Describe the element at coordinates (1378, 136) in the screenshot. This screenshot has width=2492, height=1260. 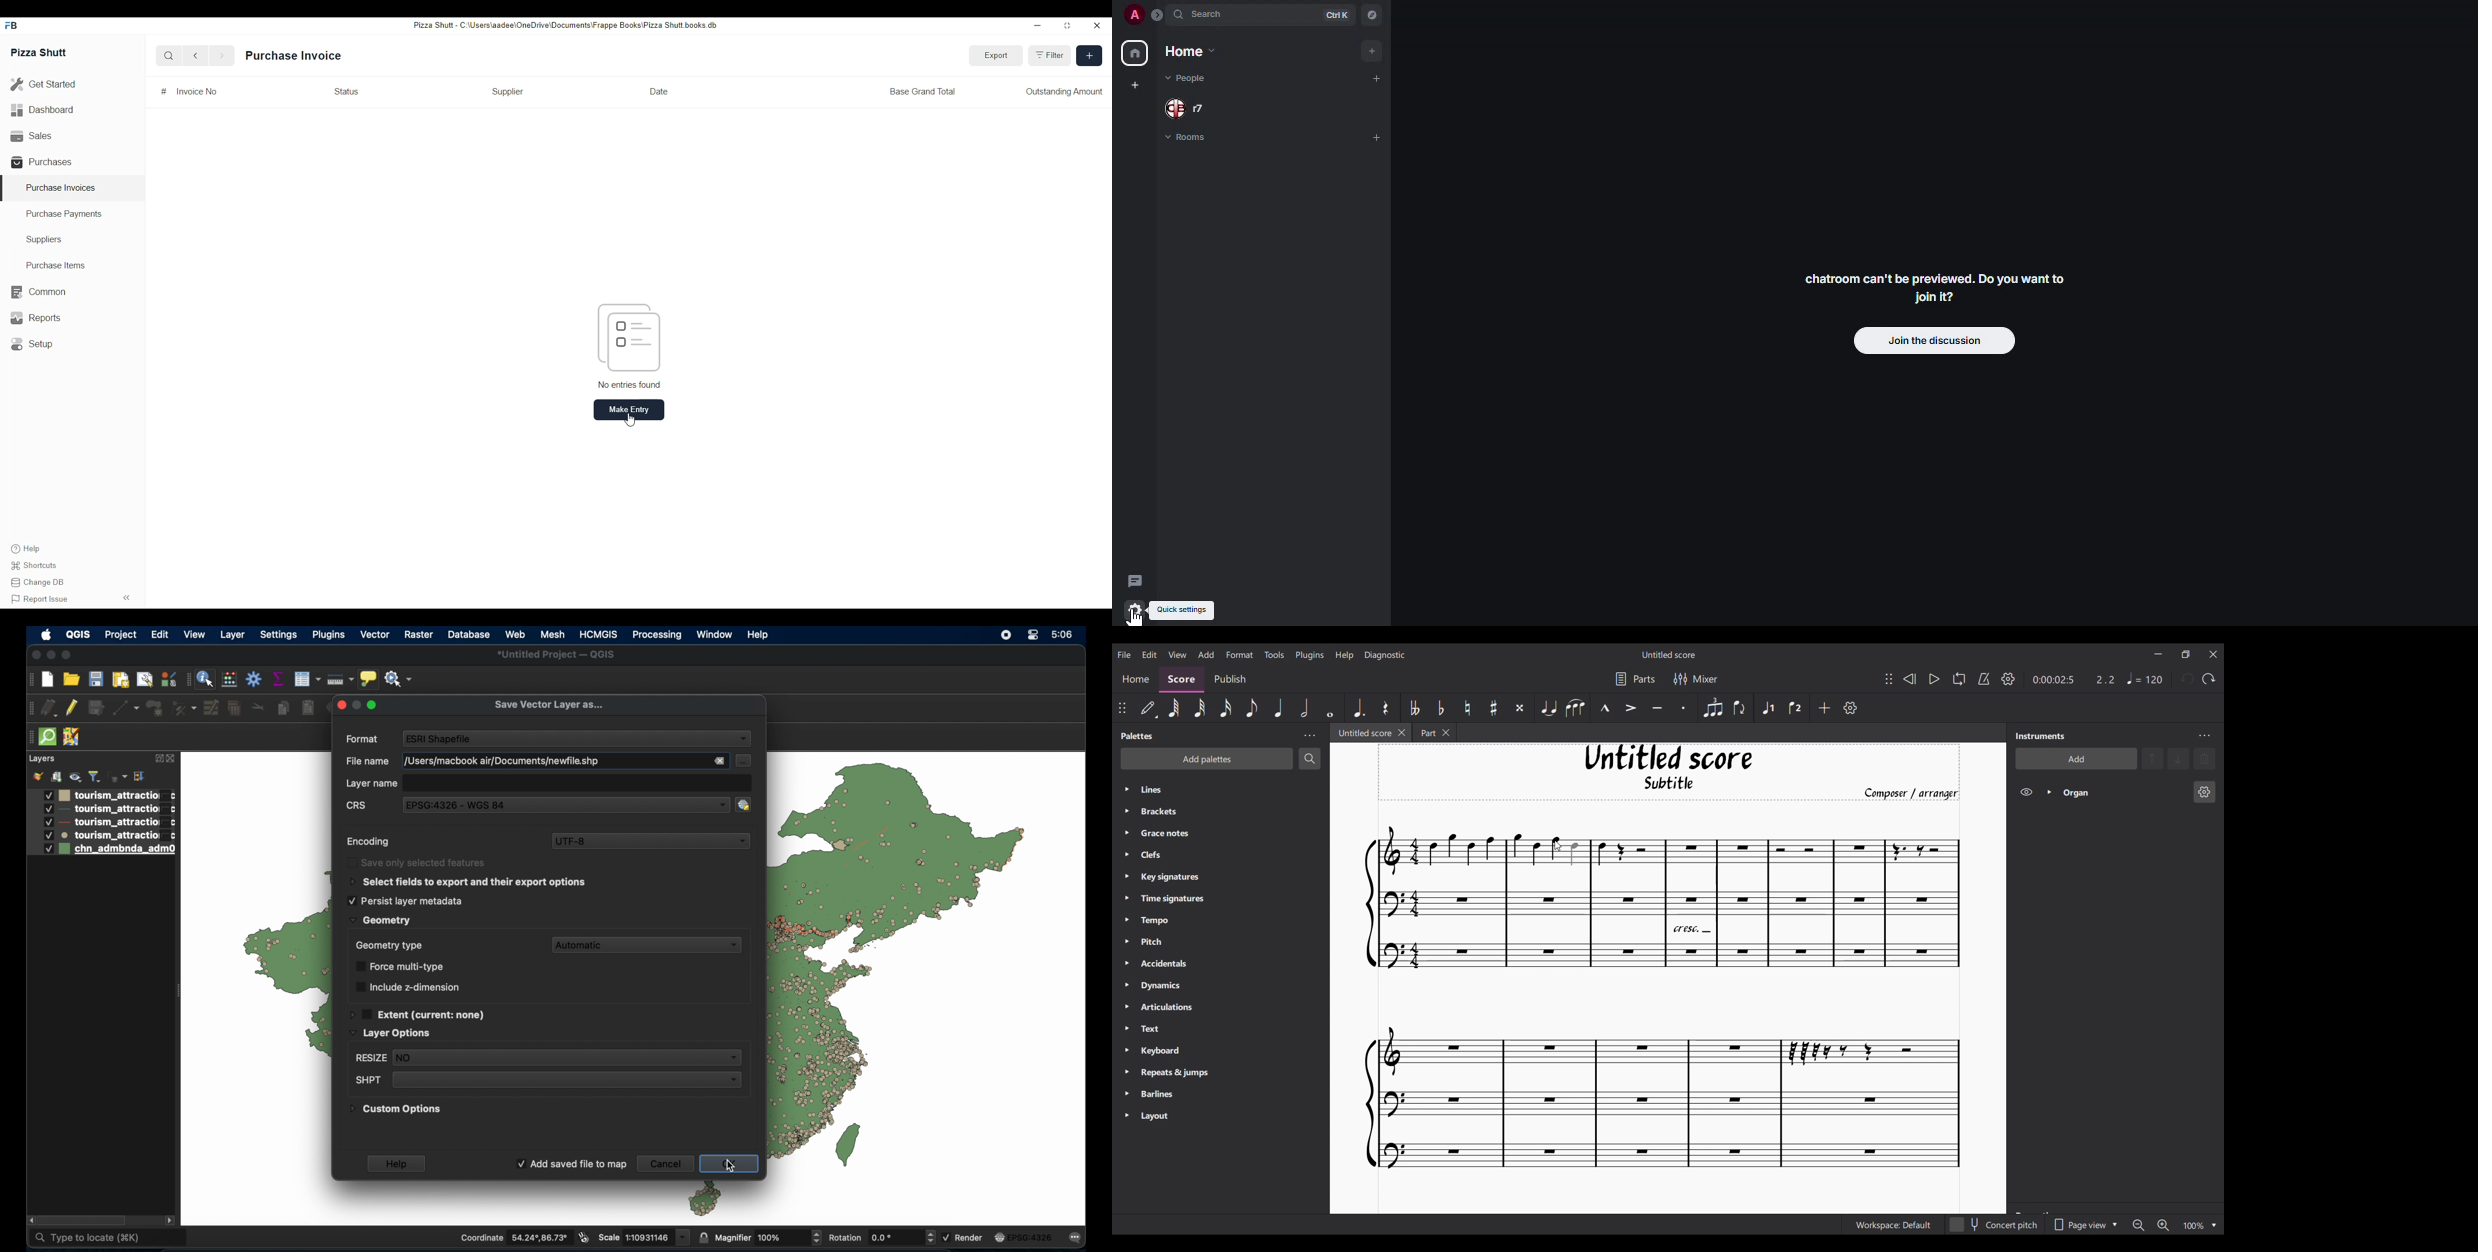
I see `add` at that location.